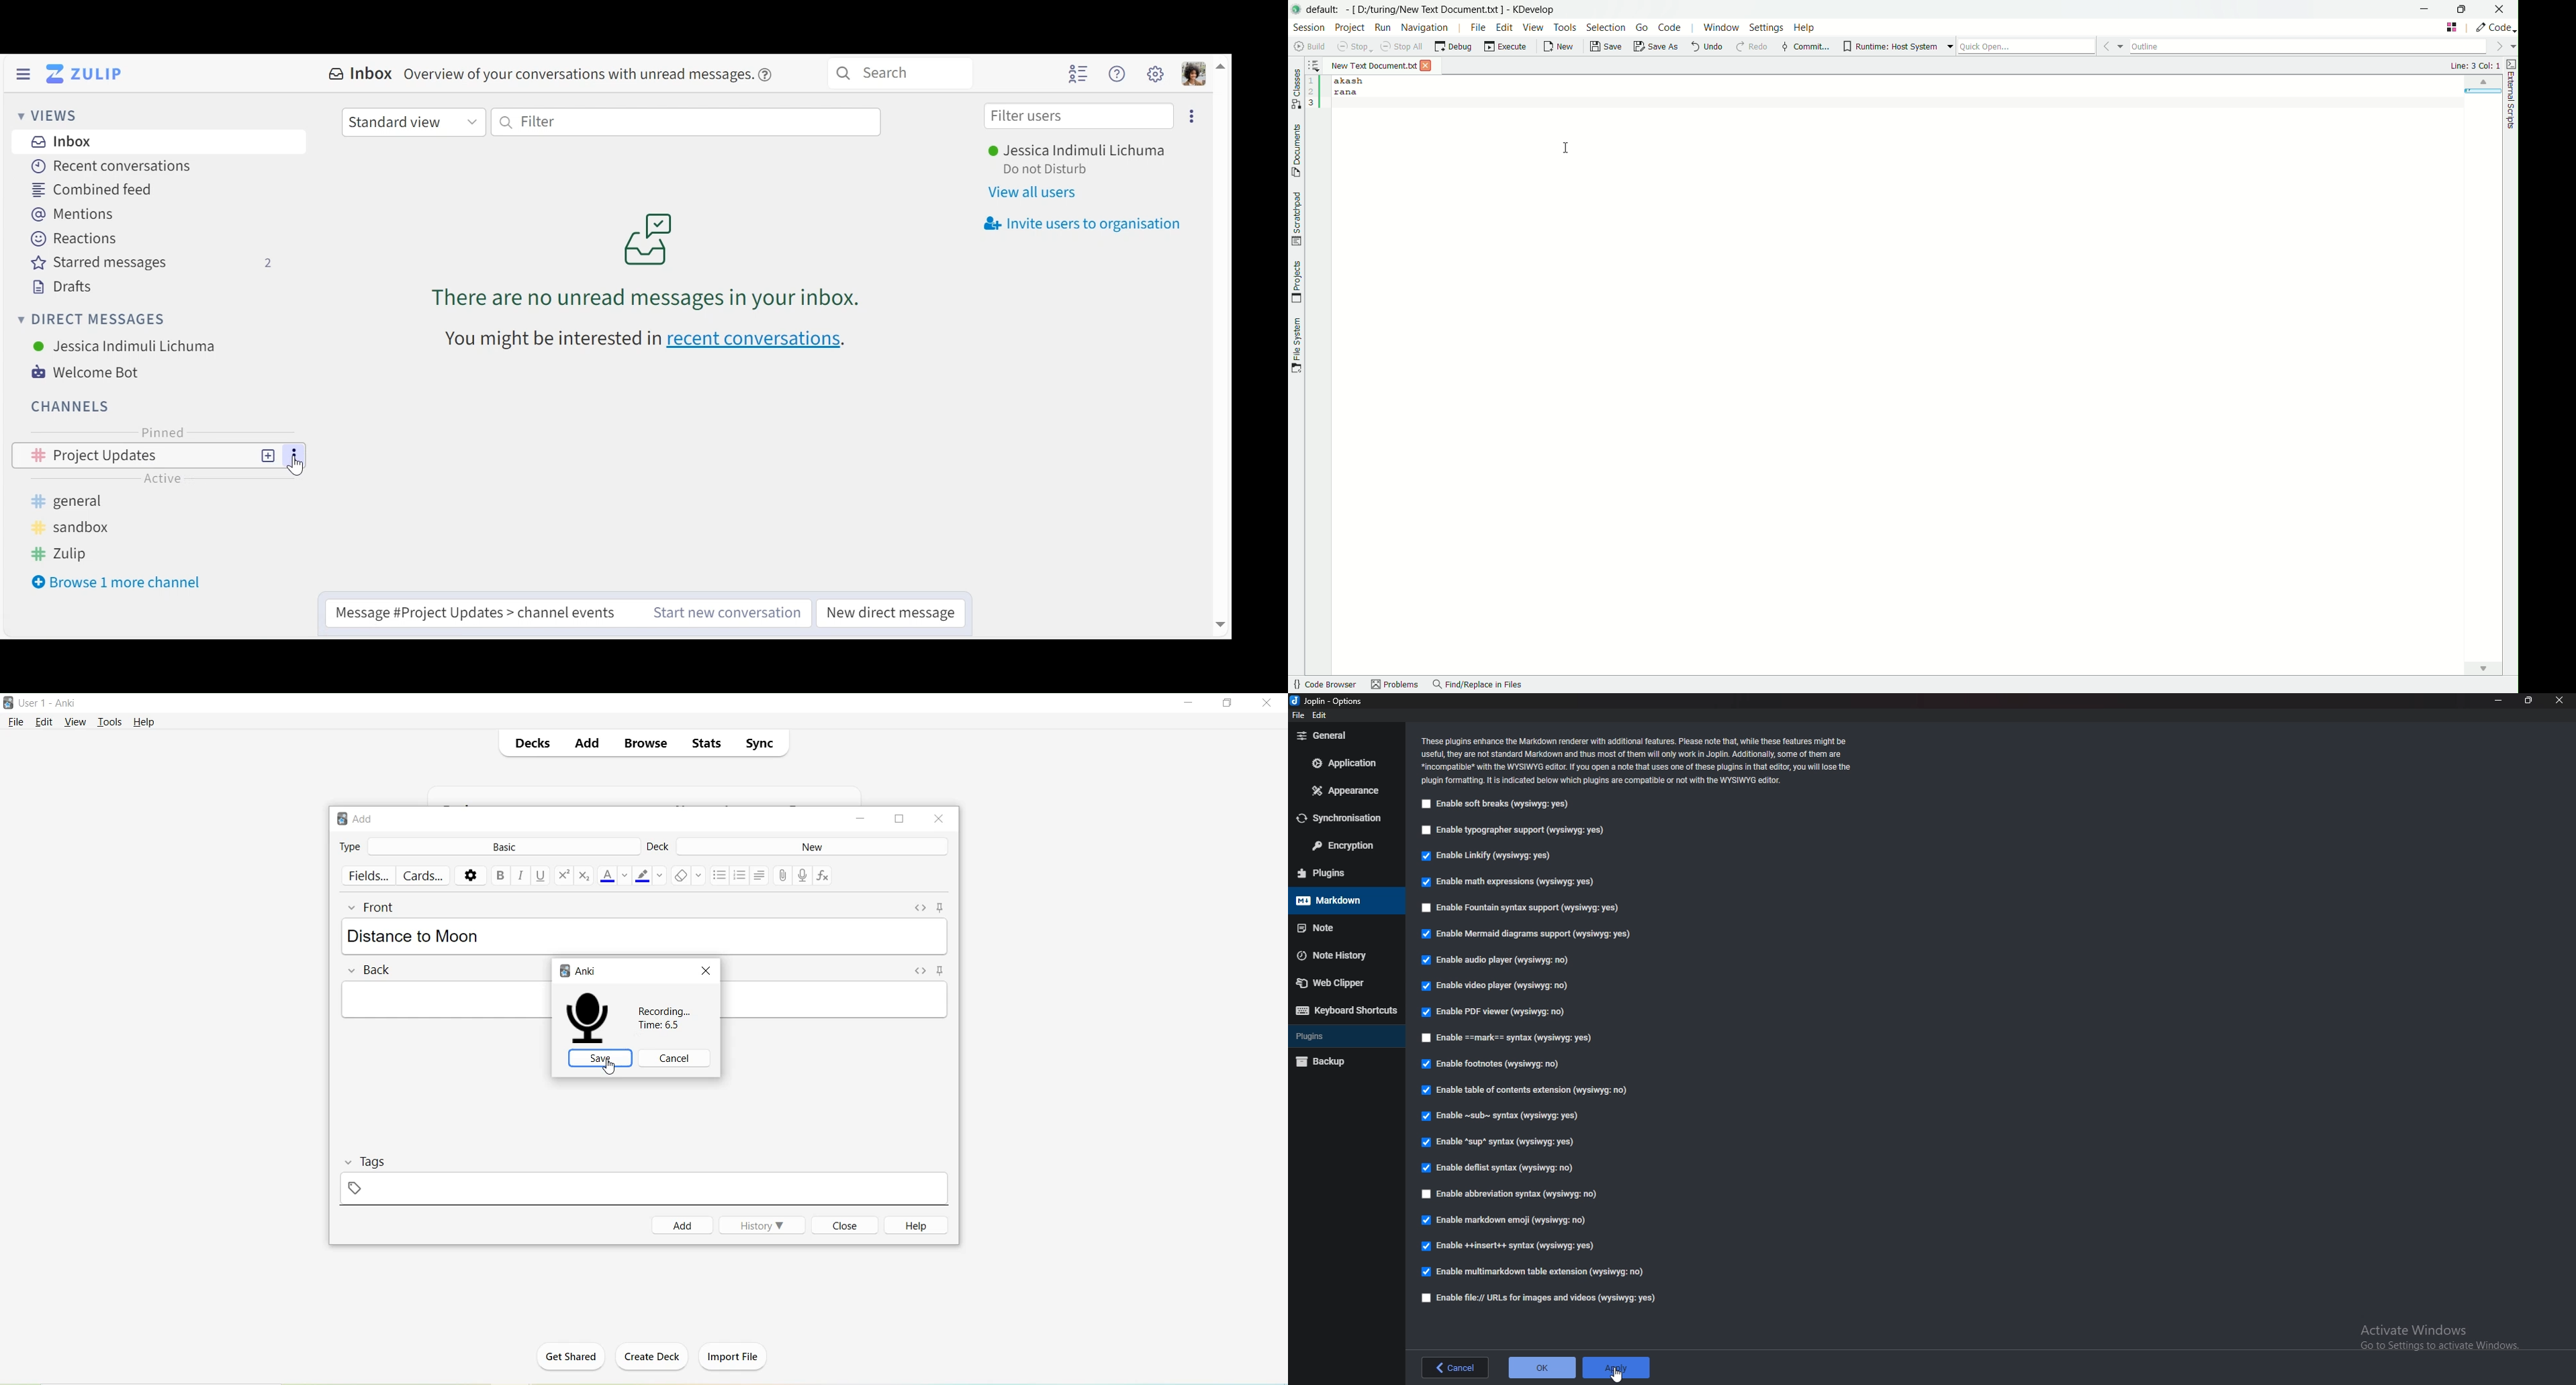 The width and height of the screenshot is (2576, 1400). Describe the element at coordinates (521, 875) in the screenshot. I see `Italic` at that location.